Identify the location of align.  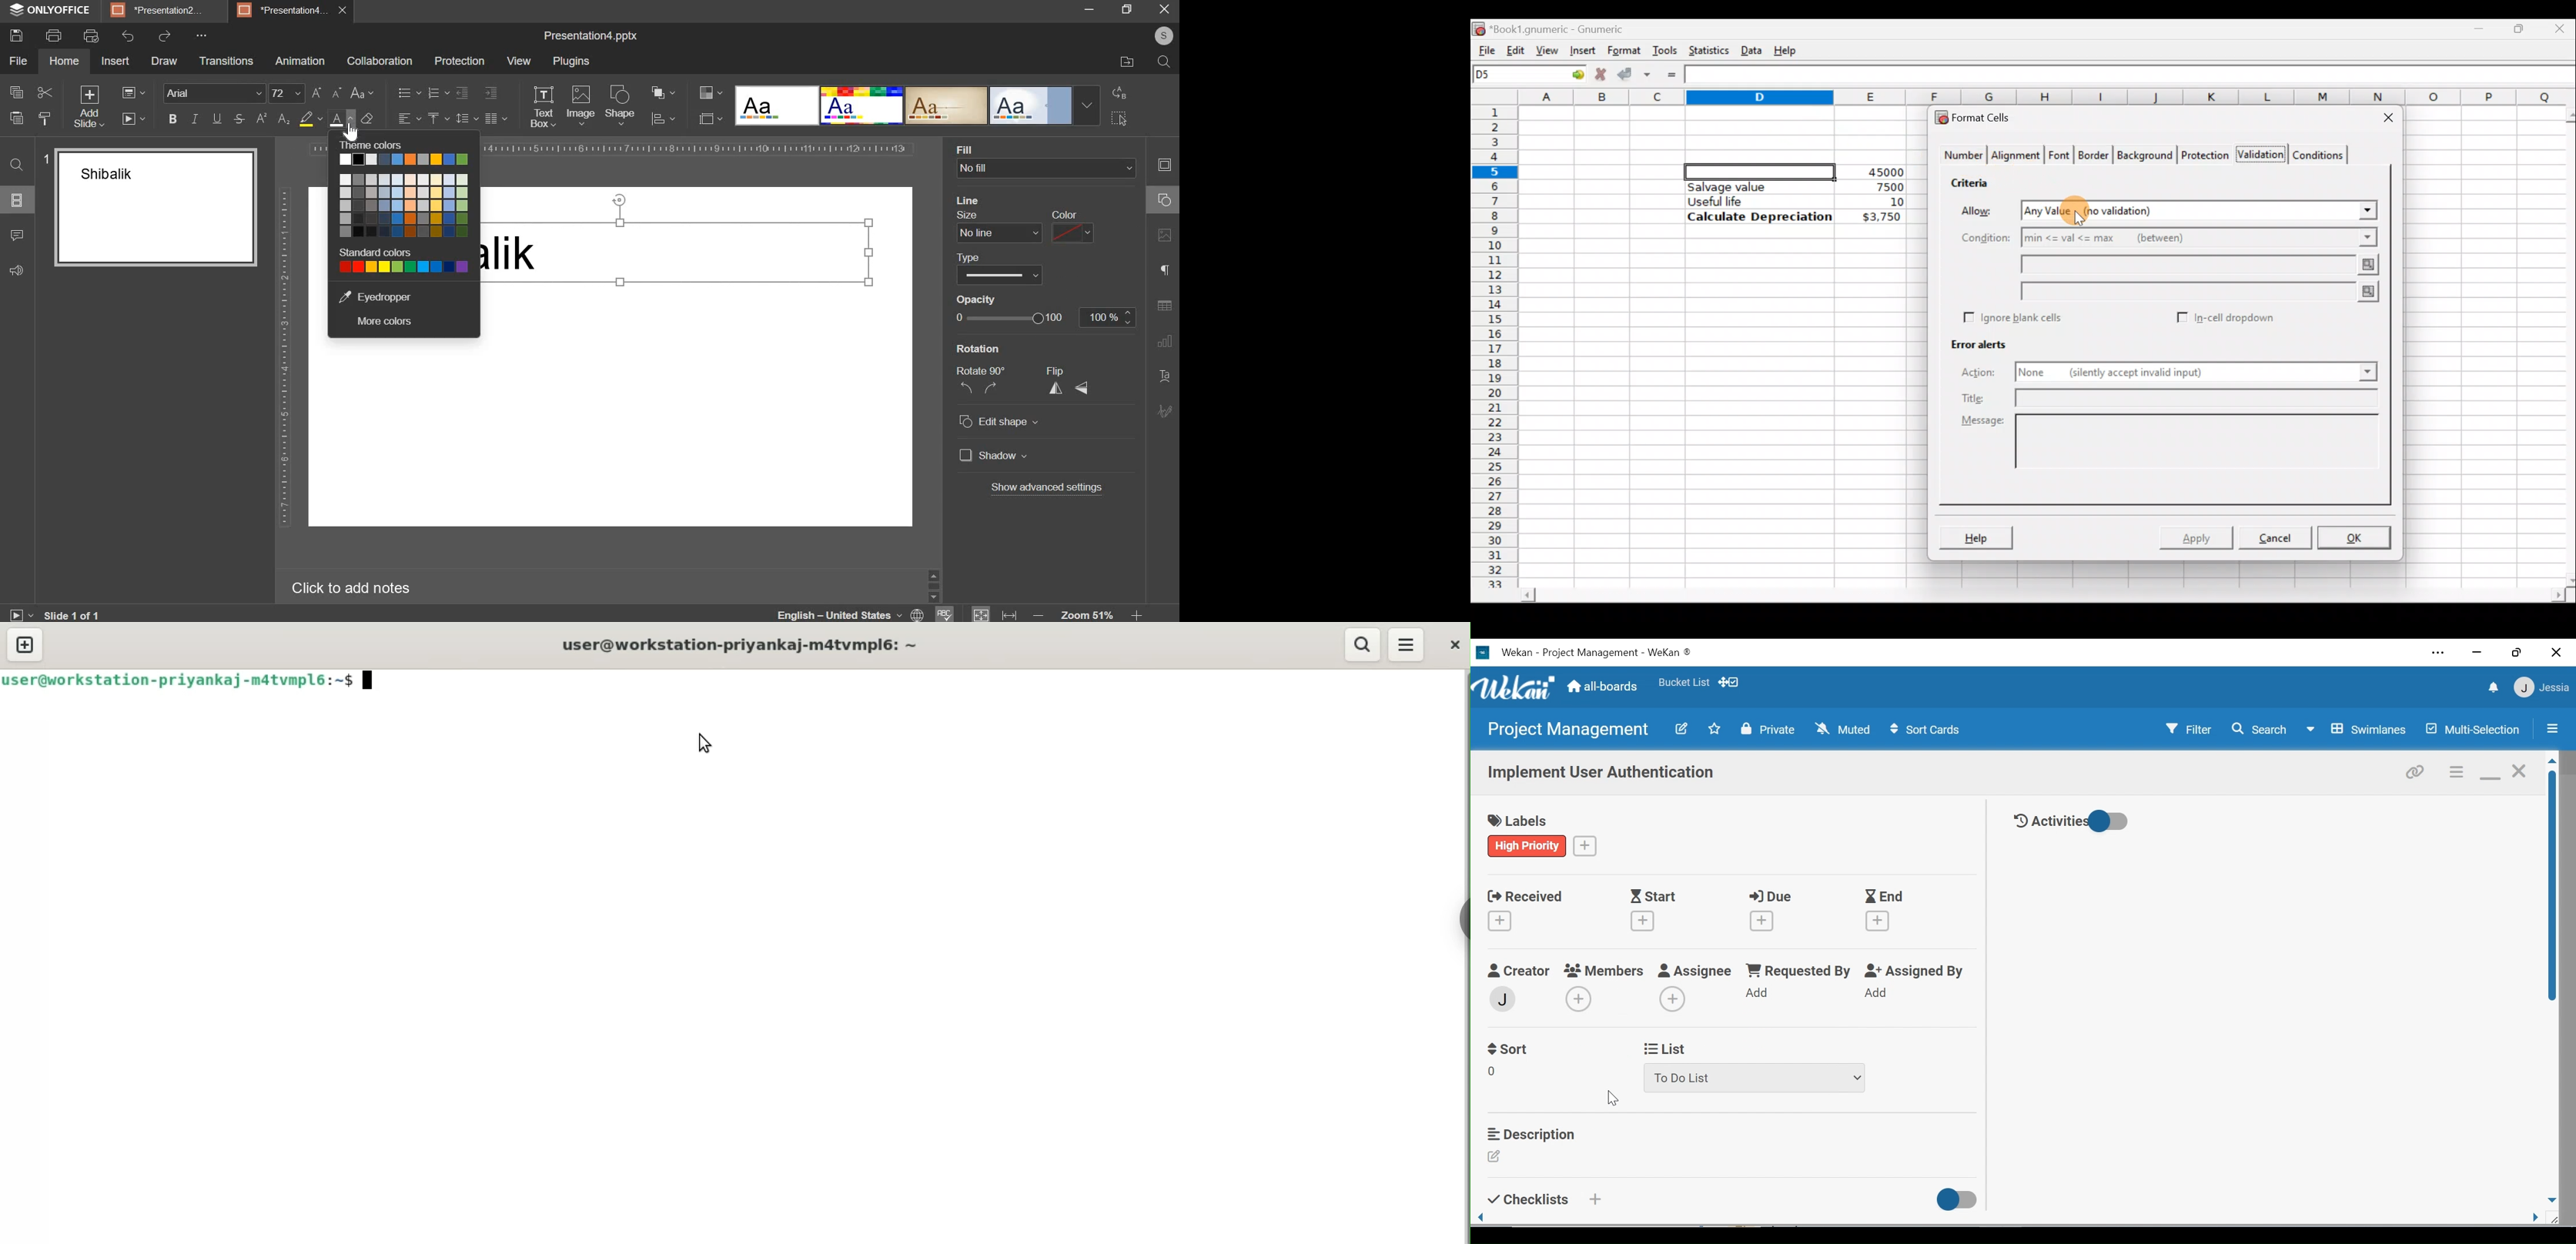
(662, 120).